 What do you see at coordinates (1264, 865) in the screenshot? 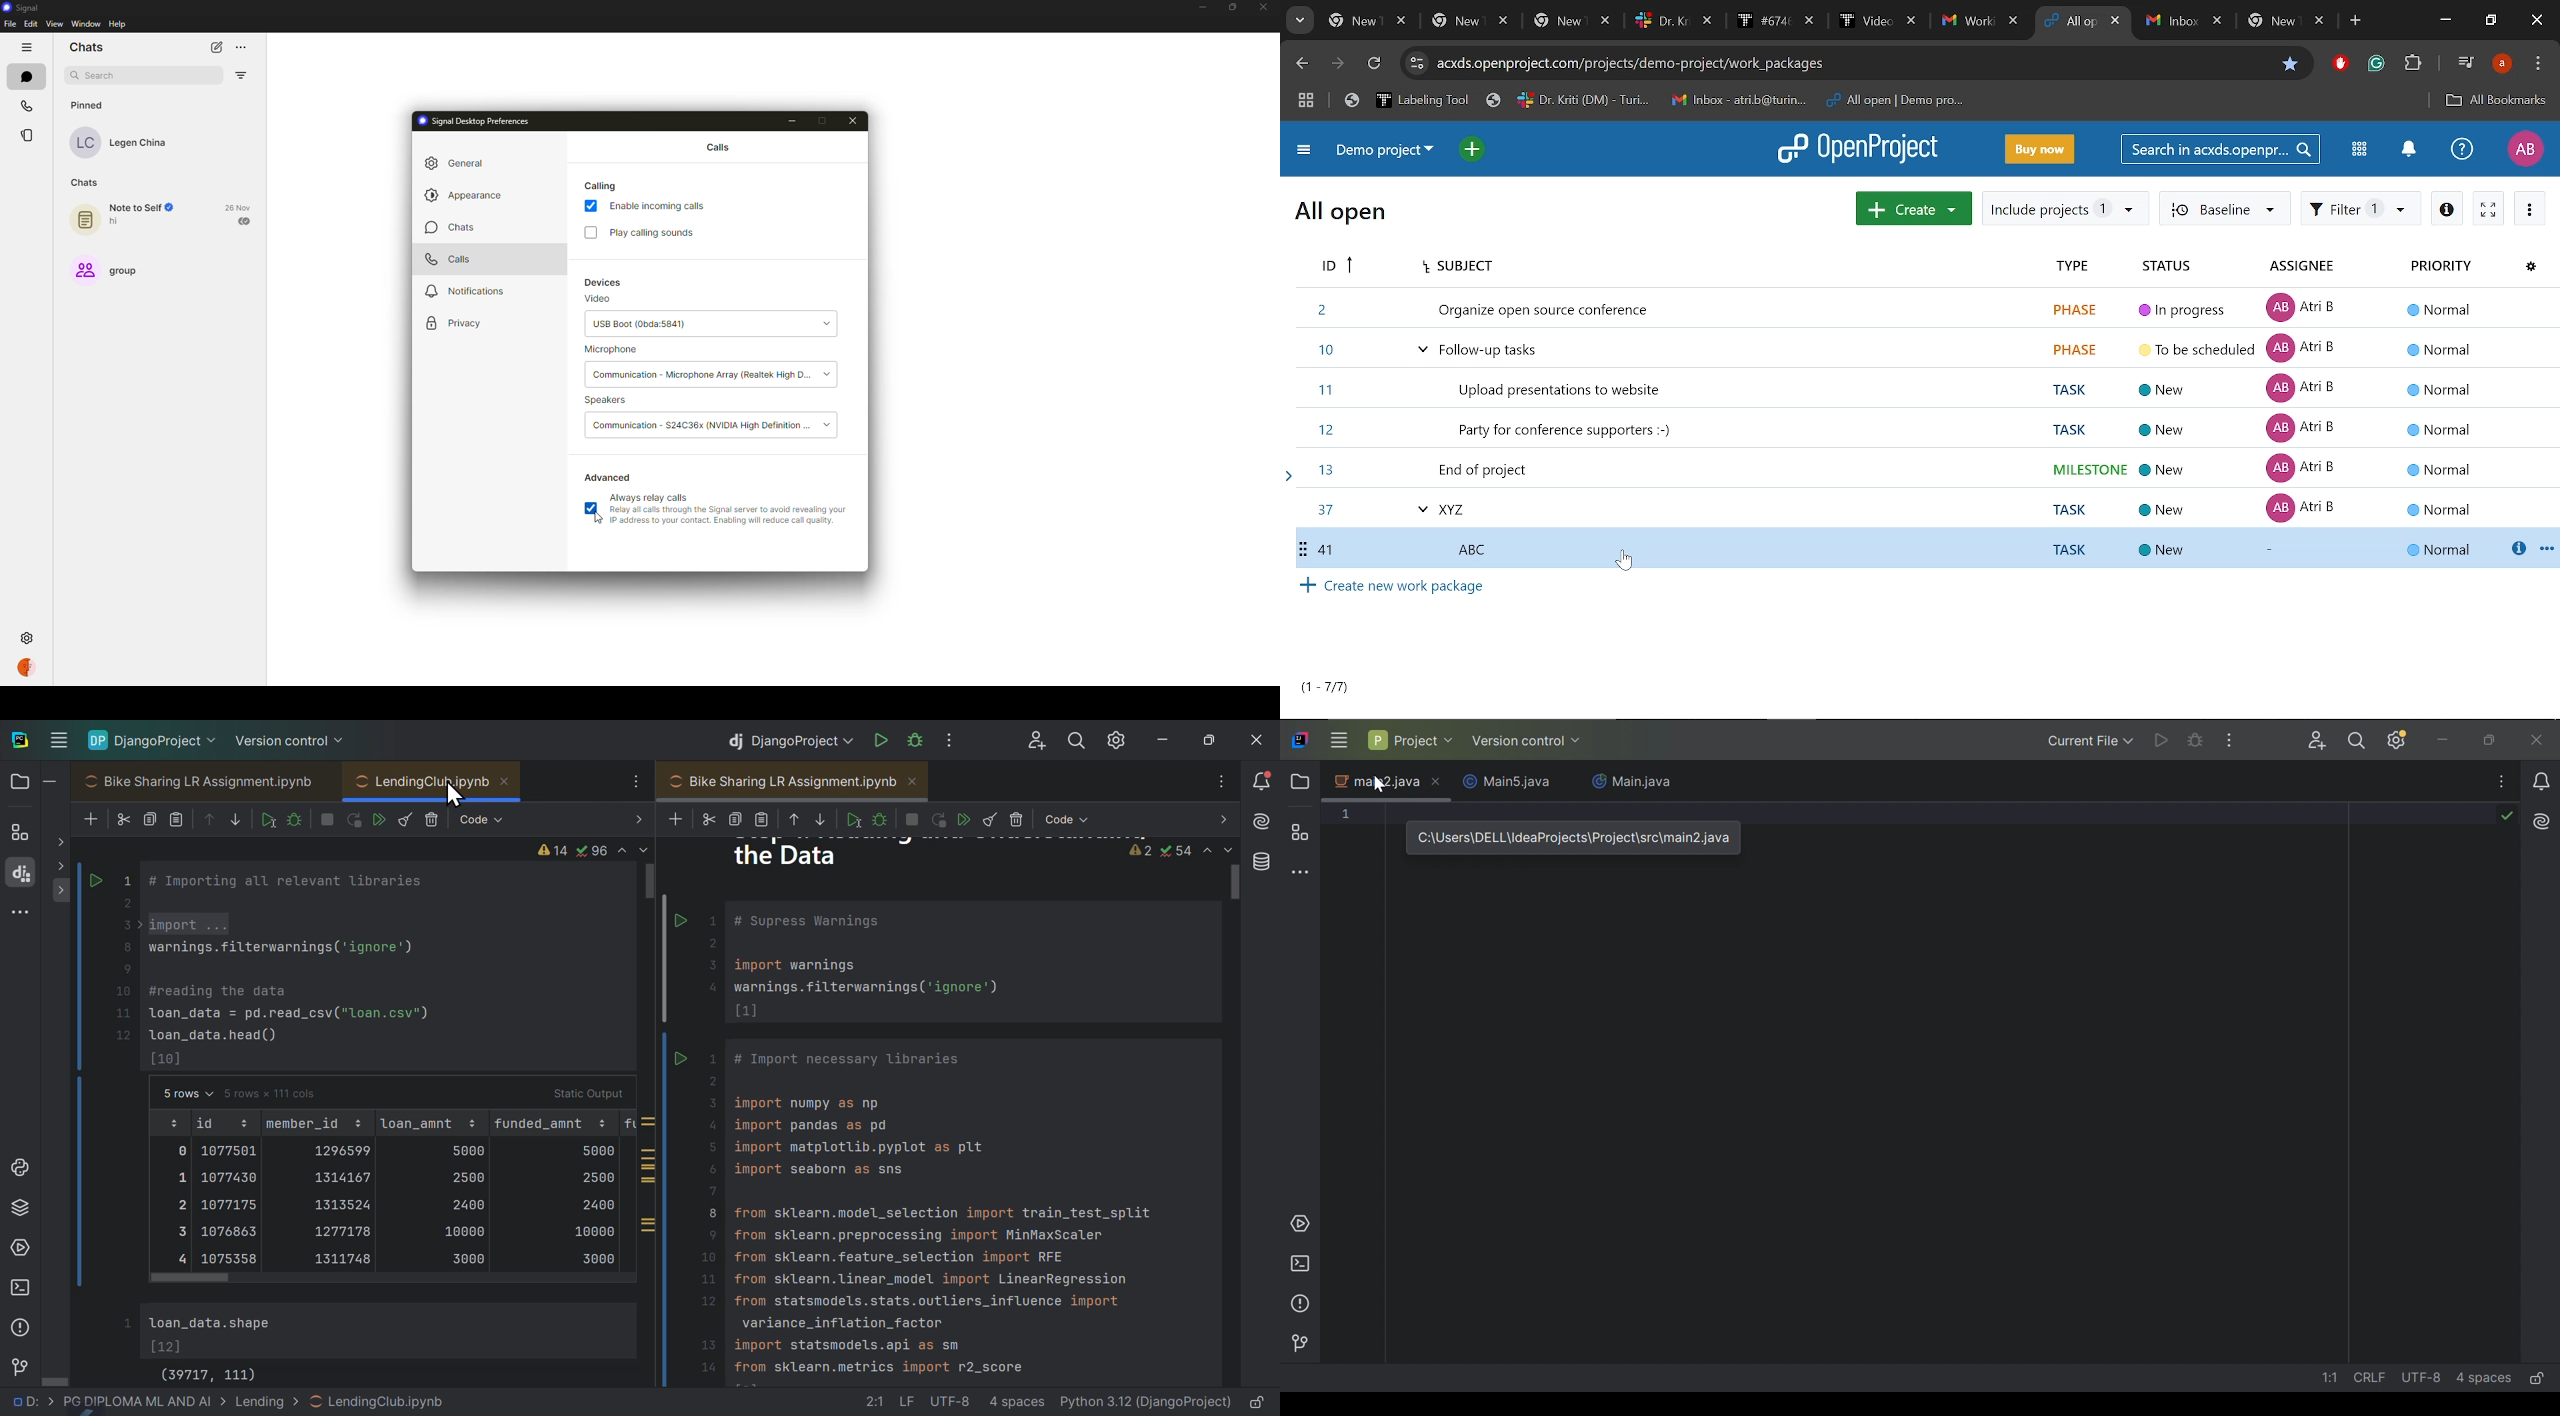
I see `Database` at bounding box center [1264, 865].